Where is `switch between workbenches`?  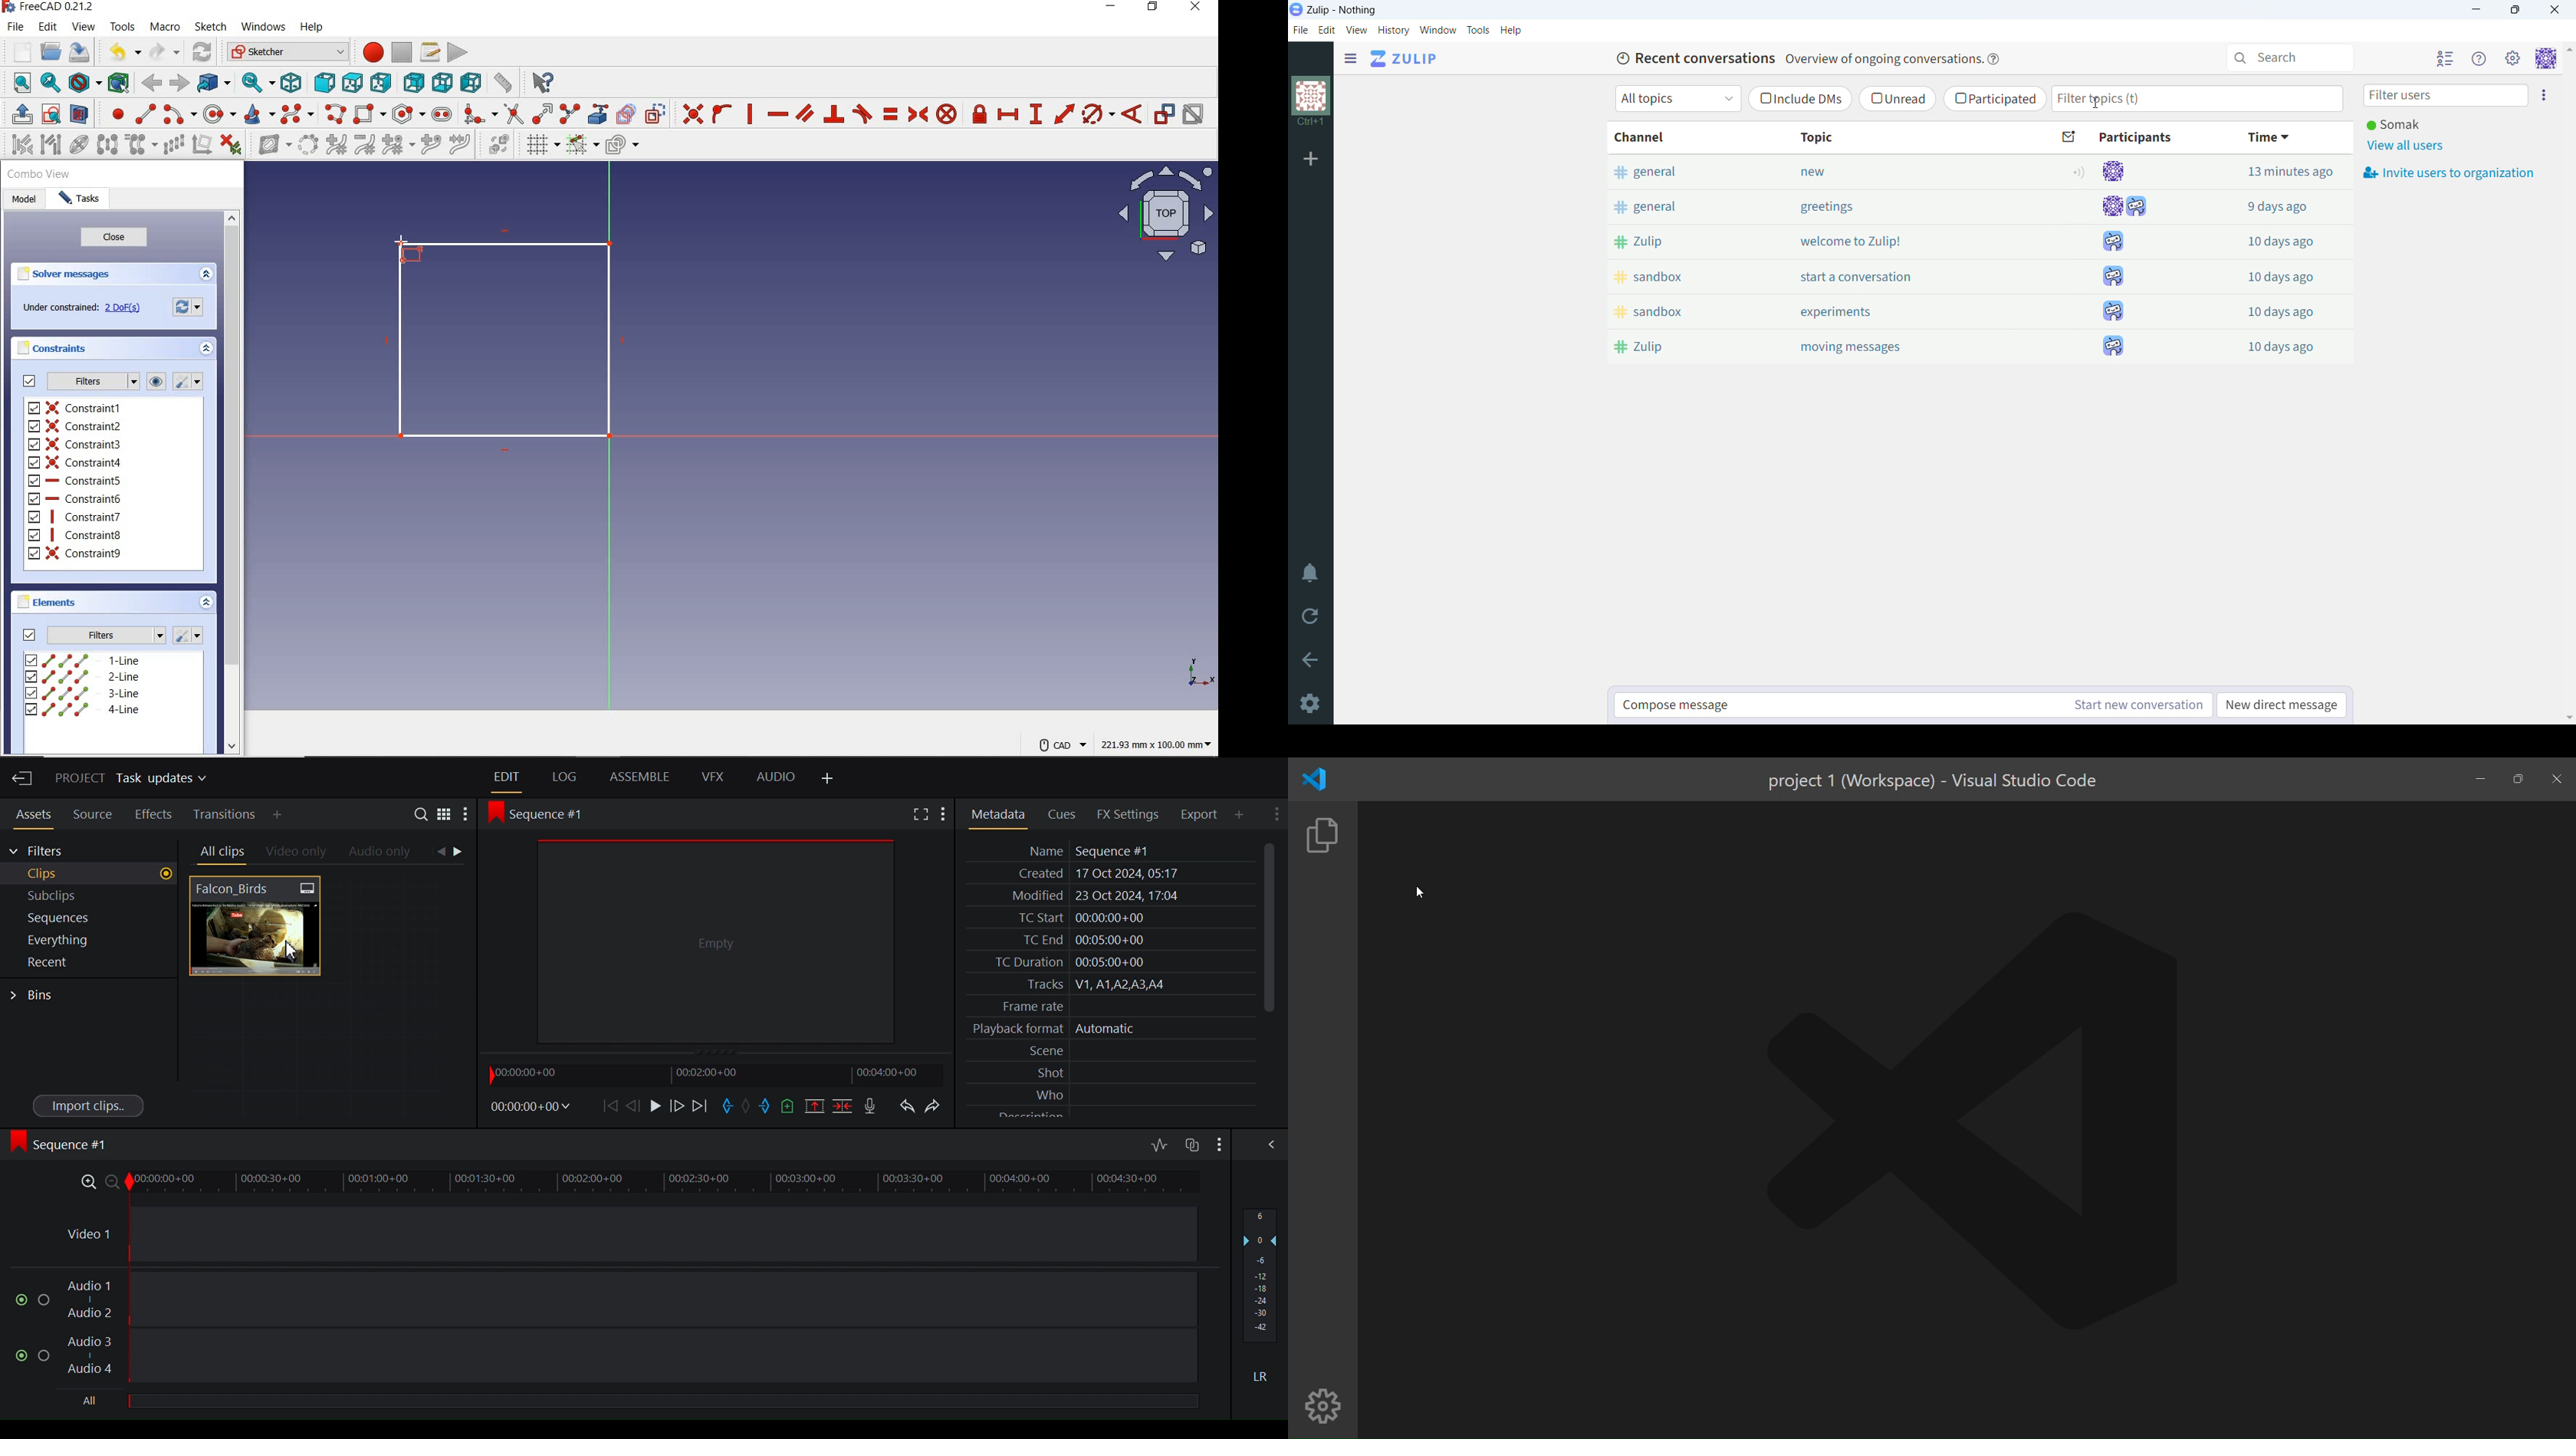
switch between workbenches is located at coordinates (285, 52).